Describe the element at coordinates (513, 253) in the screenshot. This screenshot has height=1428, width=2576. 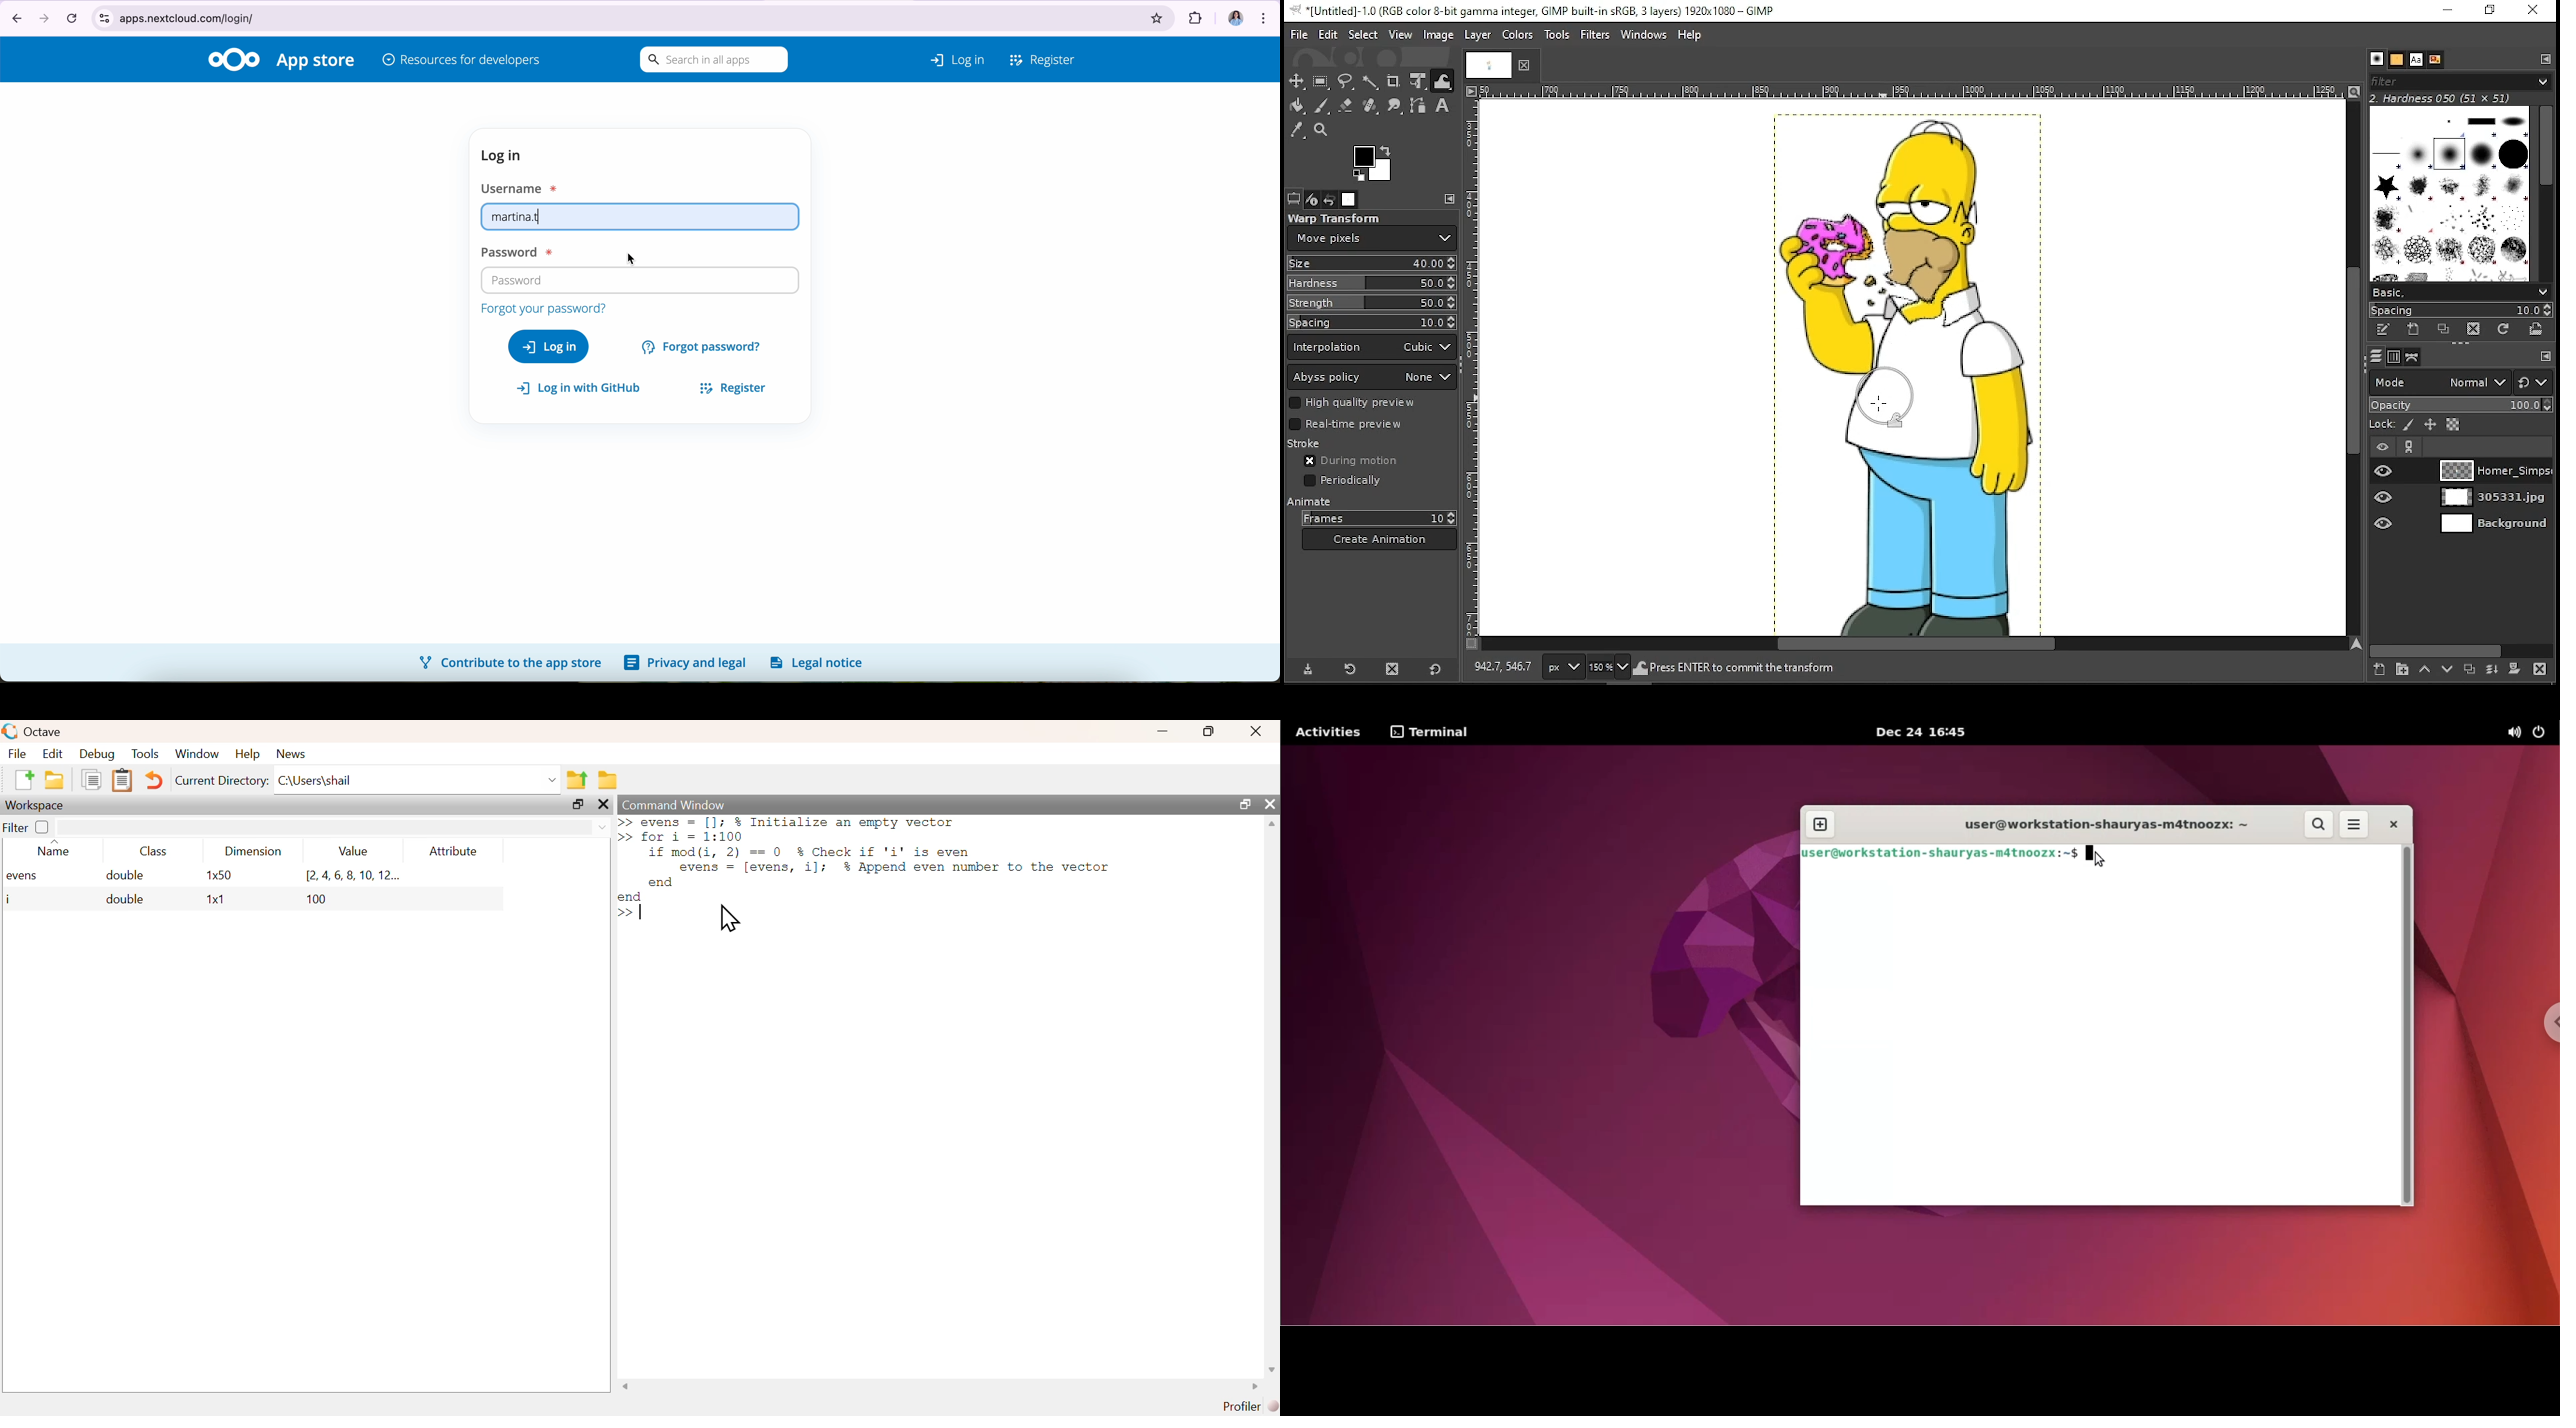
I see `password ` at that location.